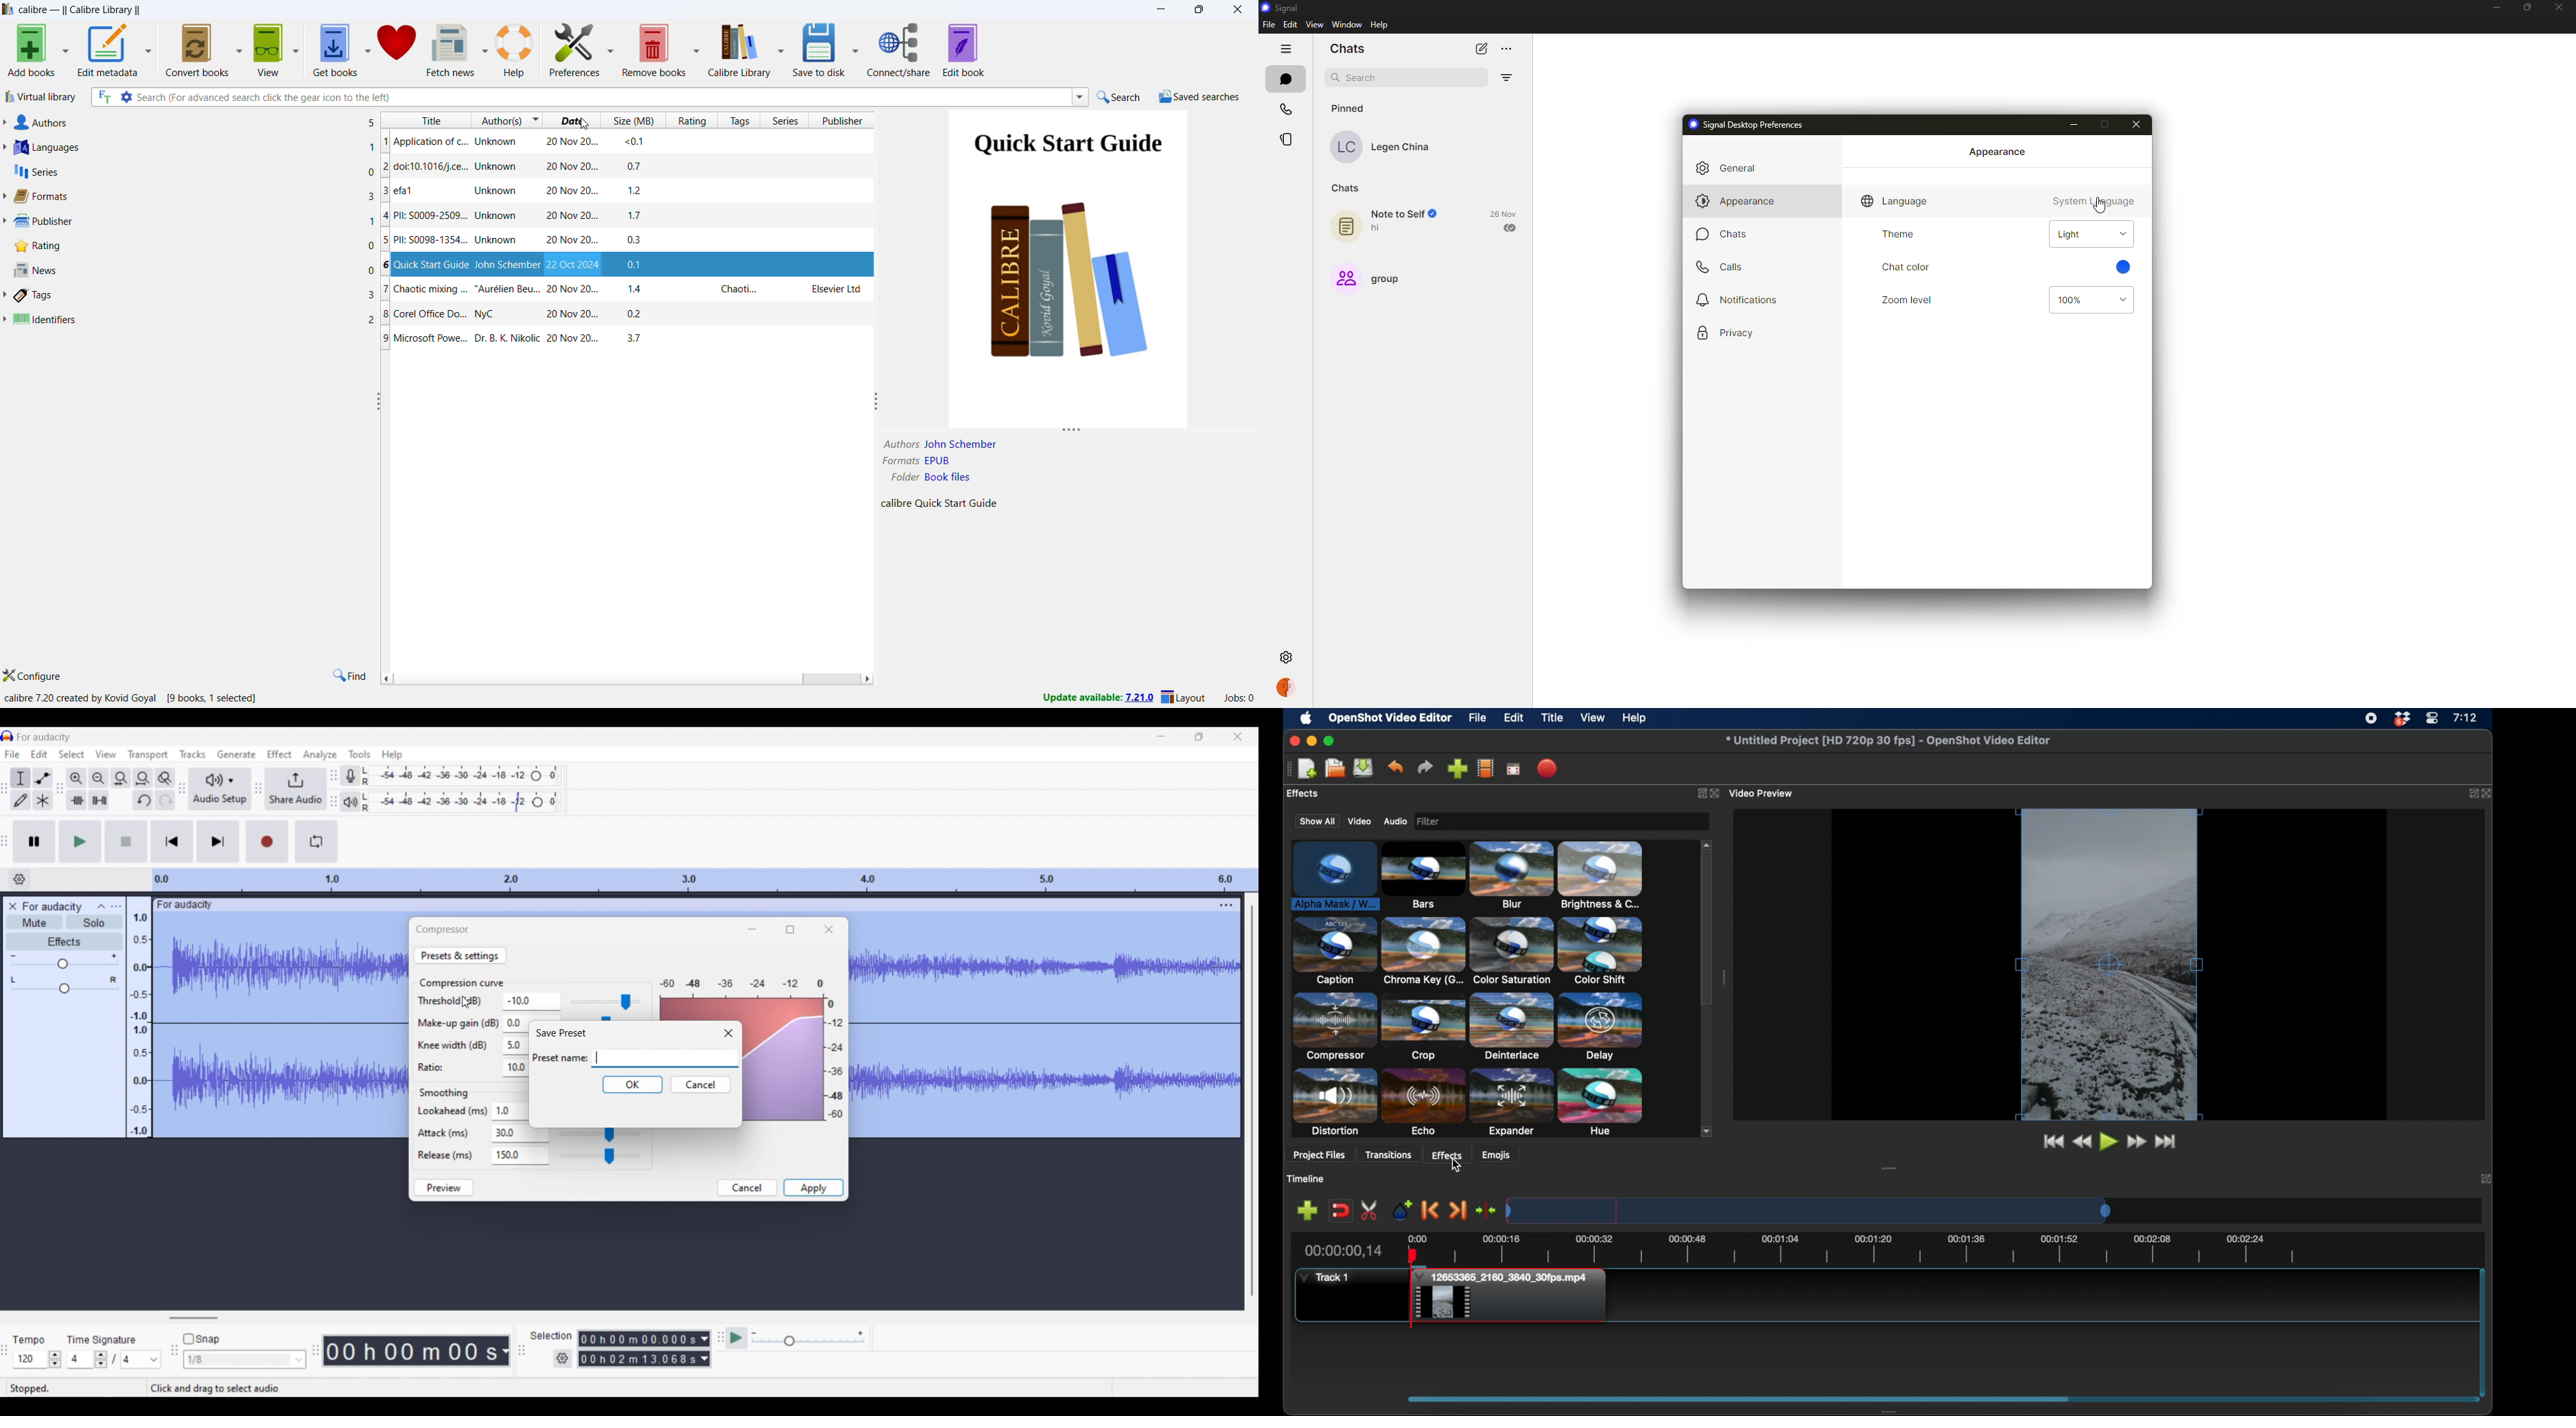 The image size is (2576, 1428). I want to click on redo, so click(1425, 767).